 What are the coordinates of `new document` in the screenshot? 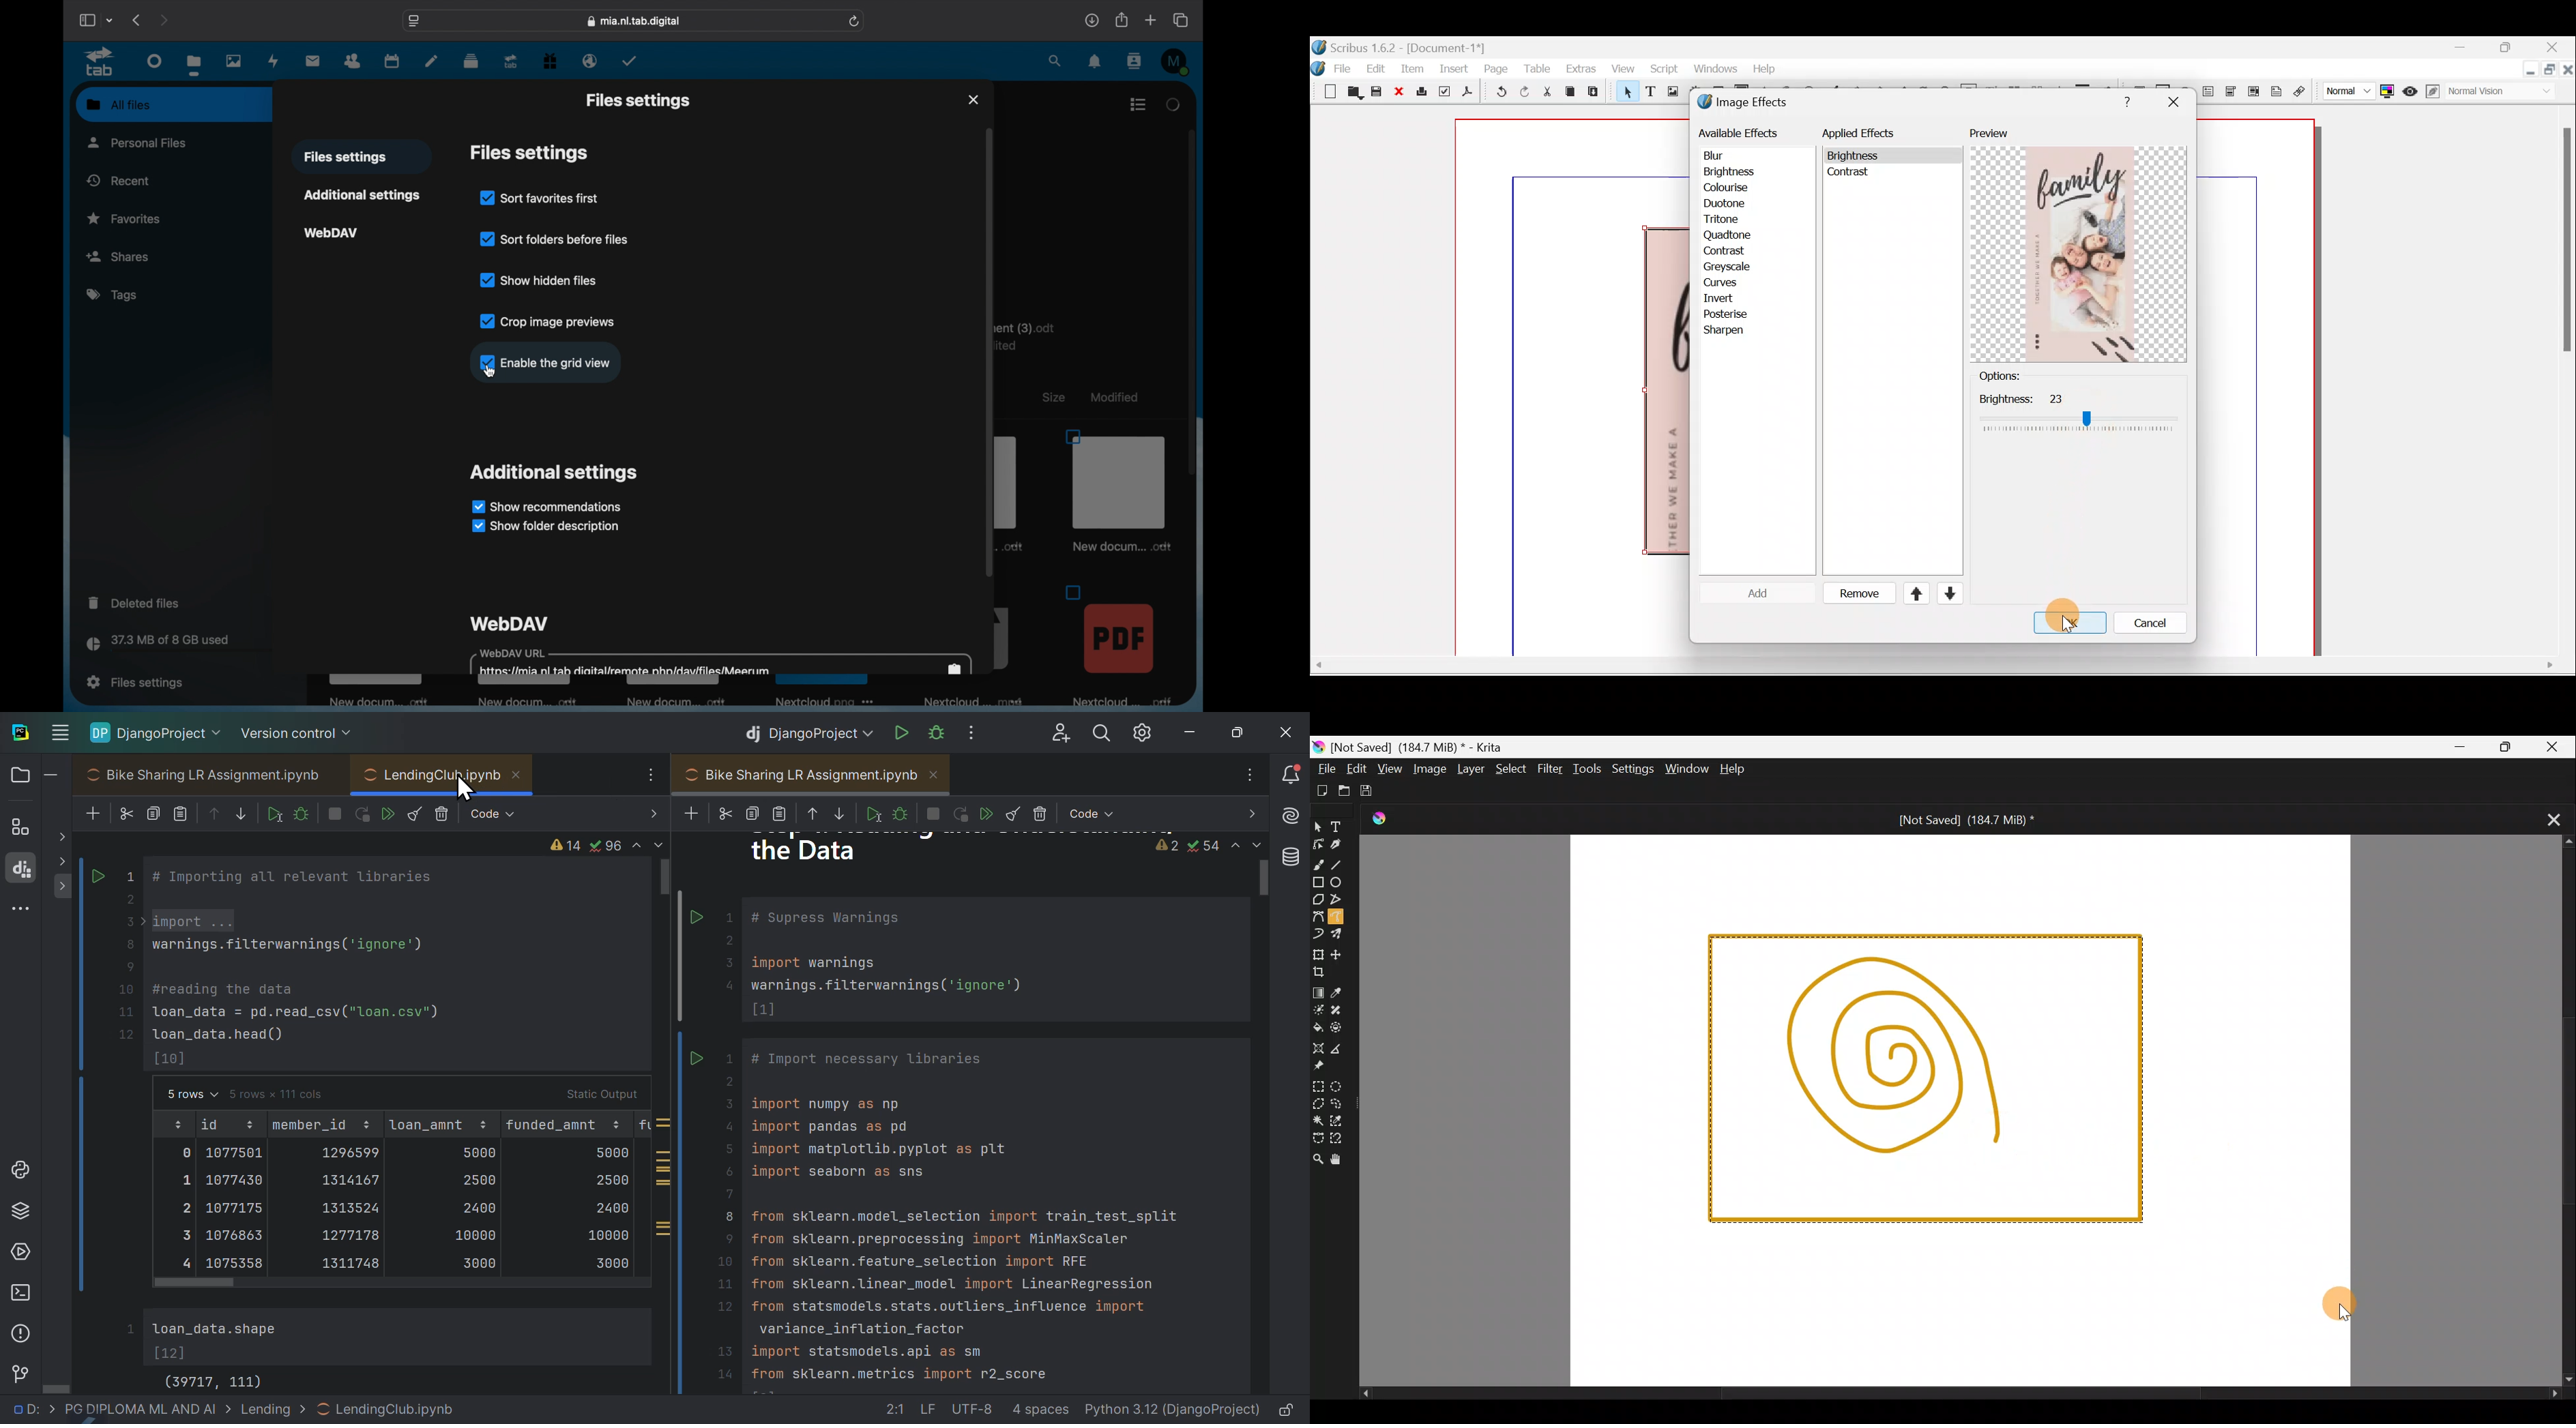 It's located at (527, 703).